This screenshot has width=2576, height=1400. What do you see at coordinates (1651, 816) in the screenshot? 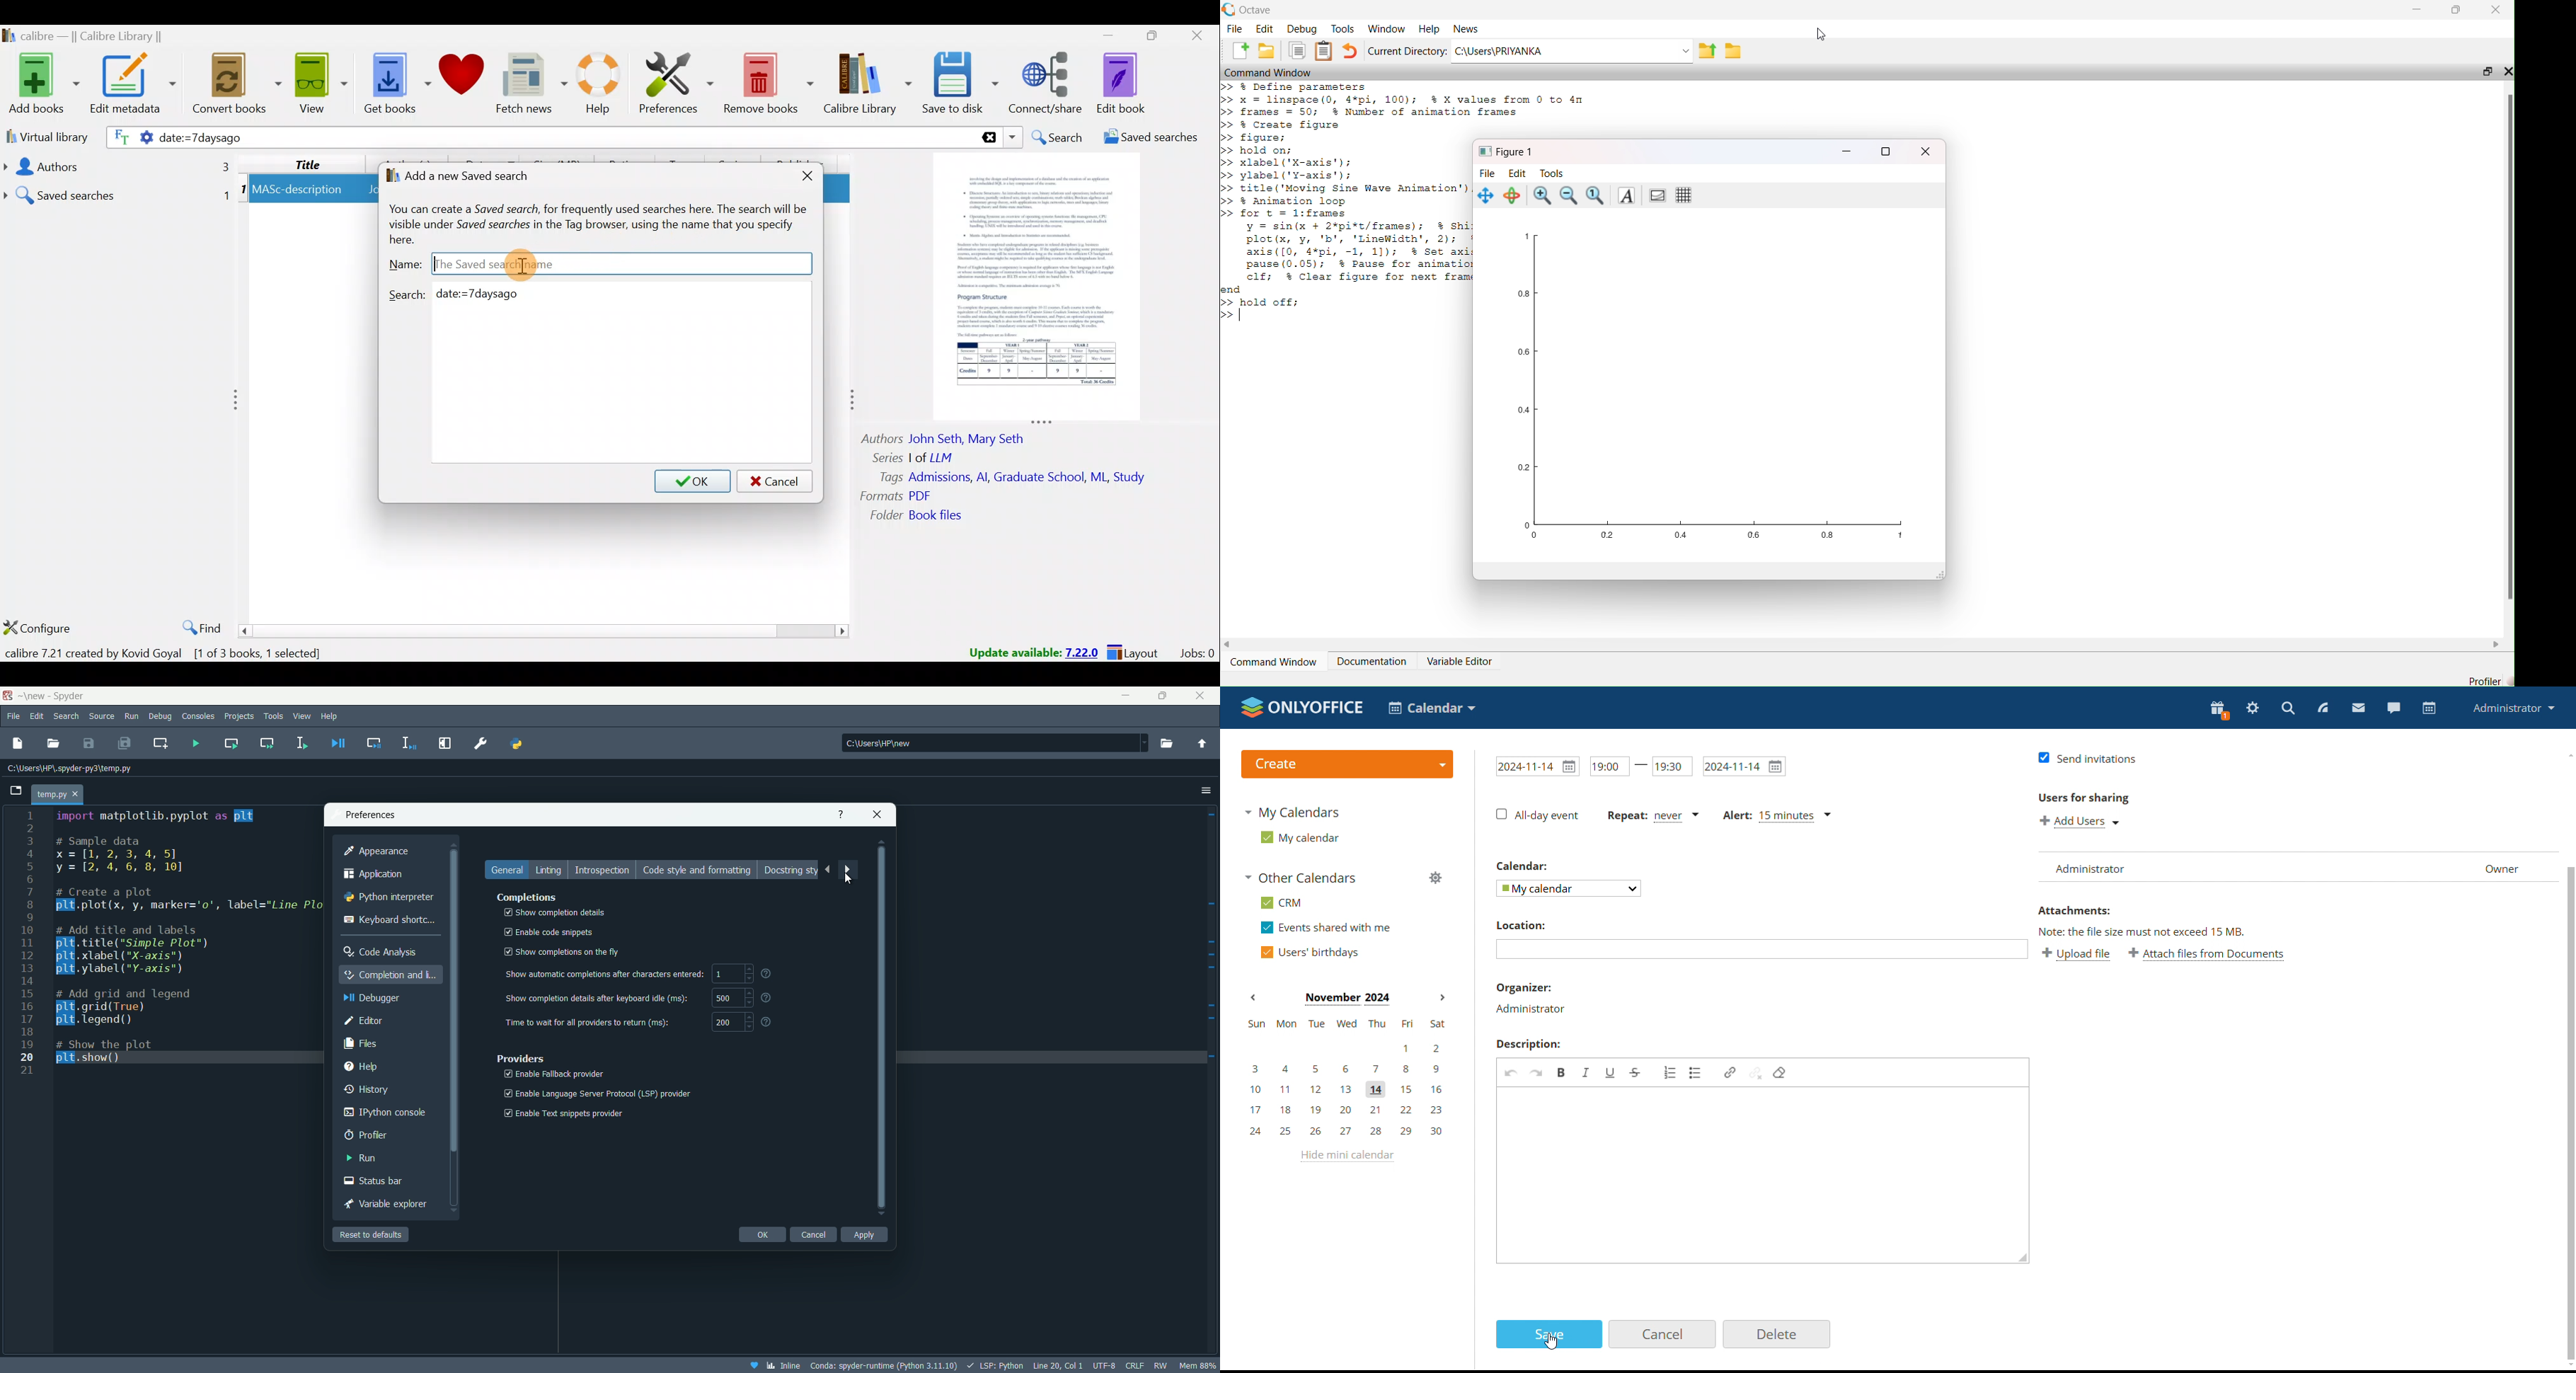
I see `repeat` at bounding box center [1651, 816].